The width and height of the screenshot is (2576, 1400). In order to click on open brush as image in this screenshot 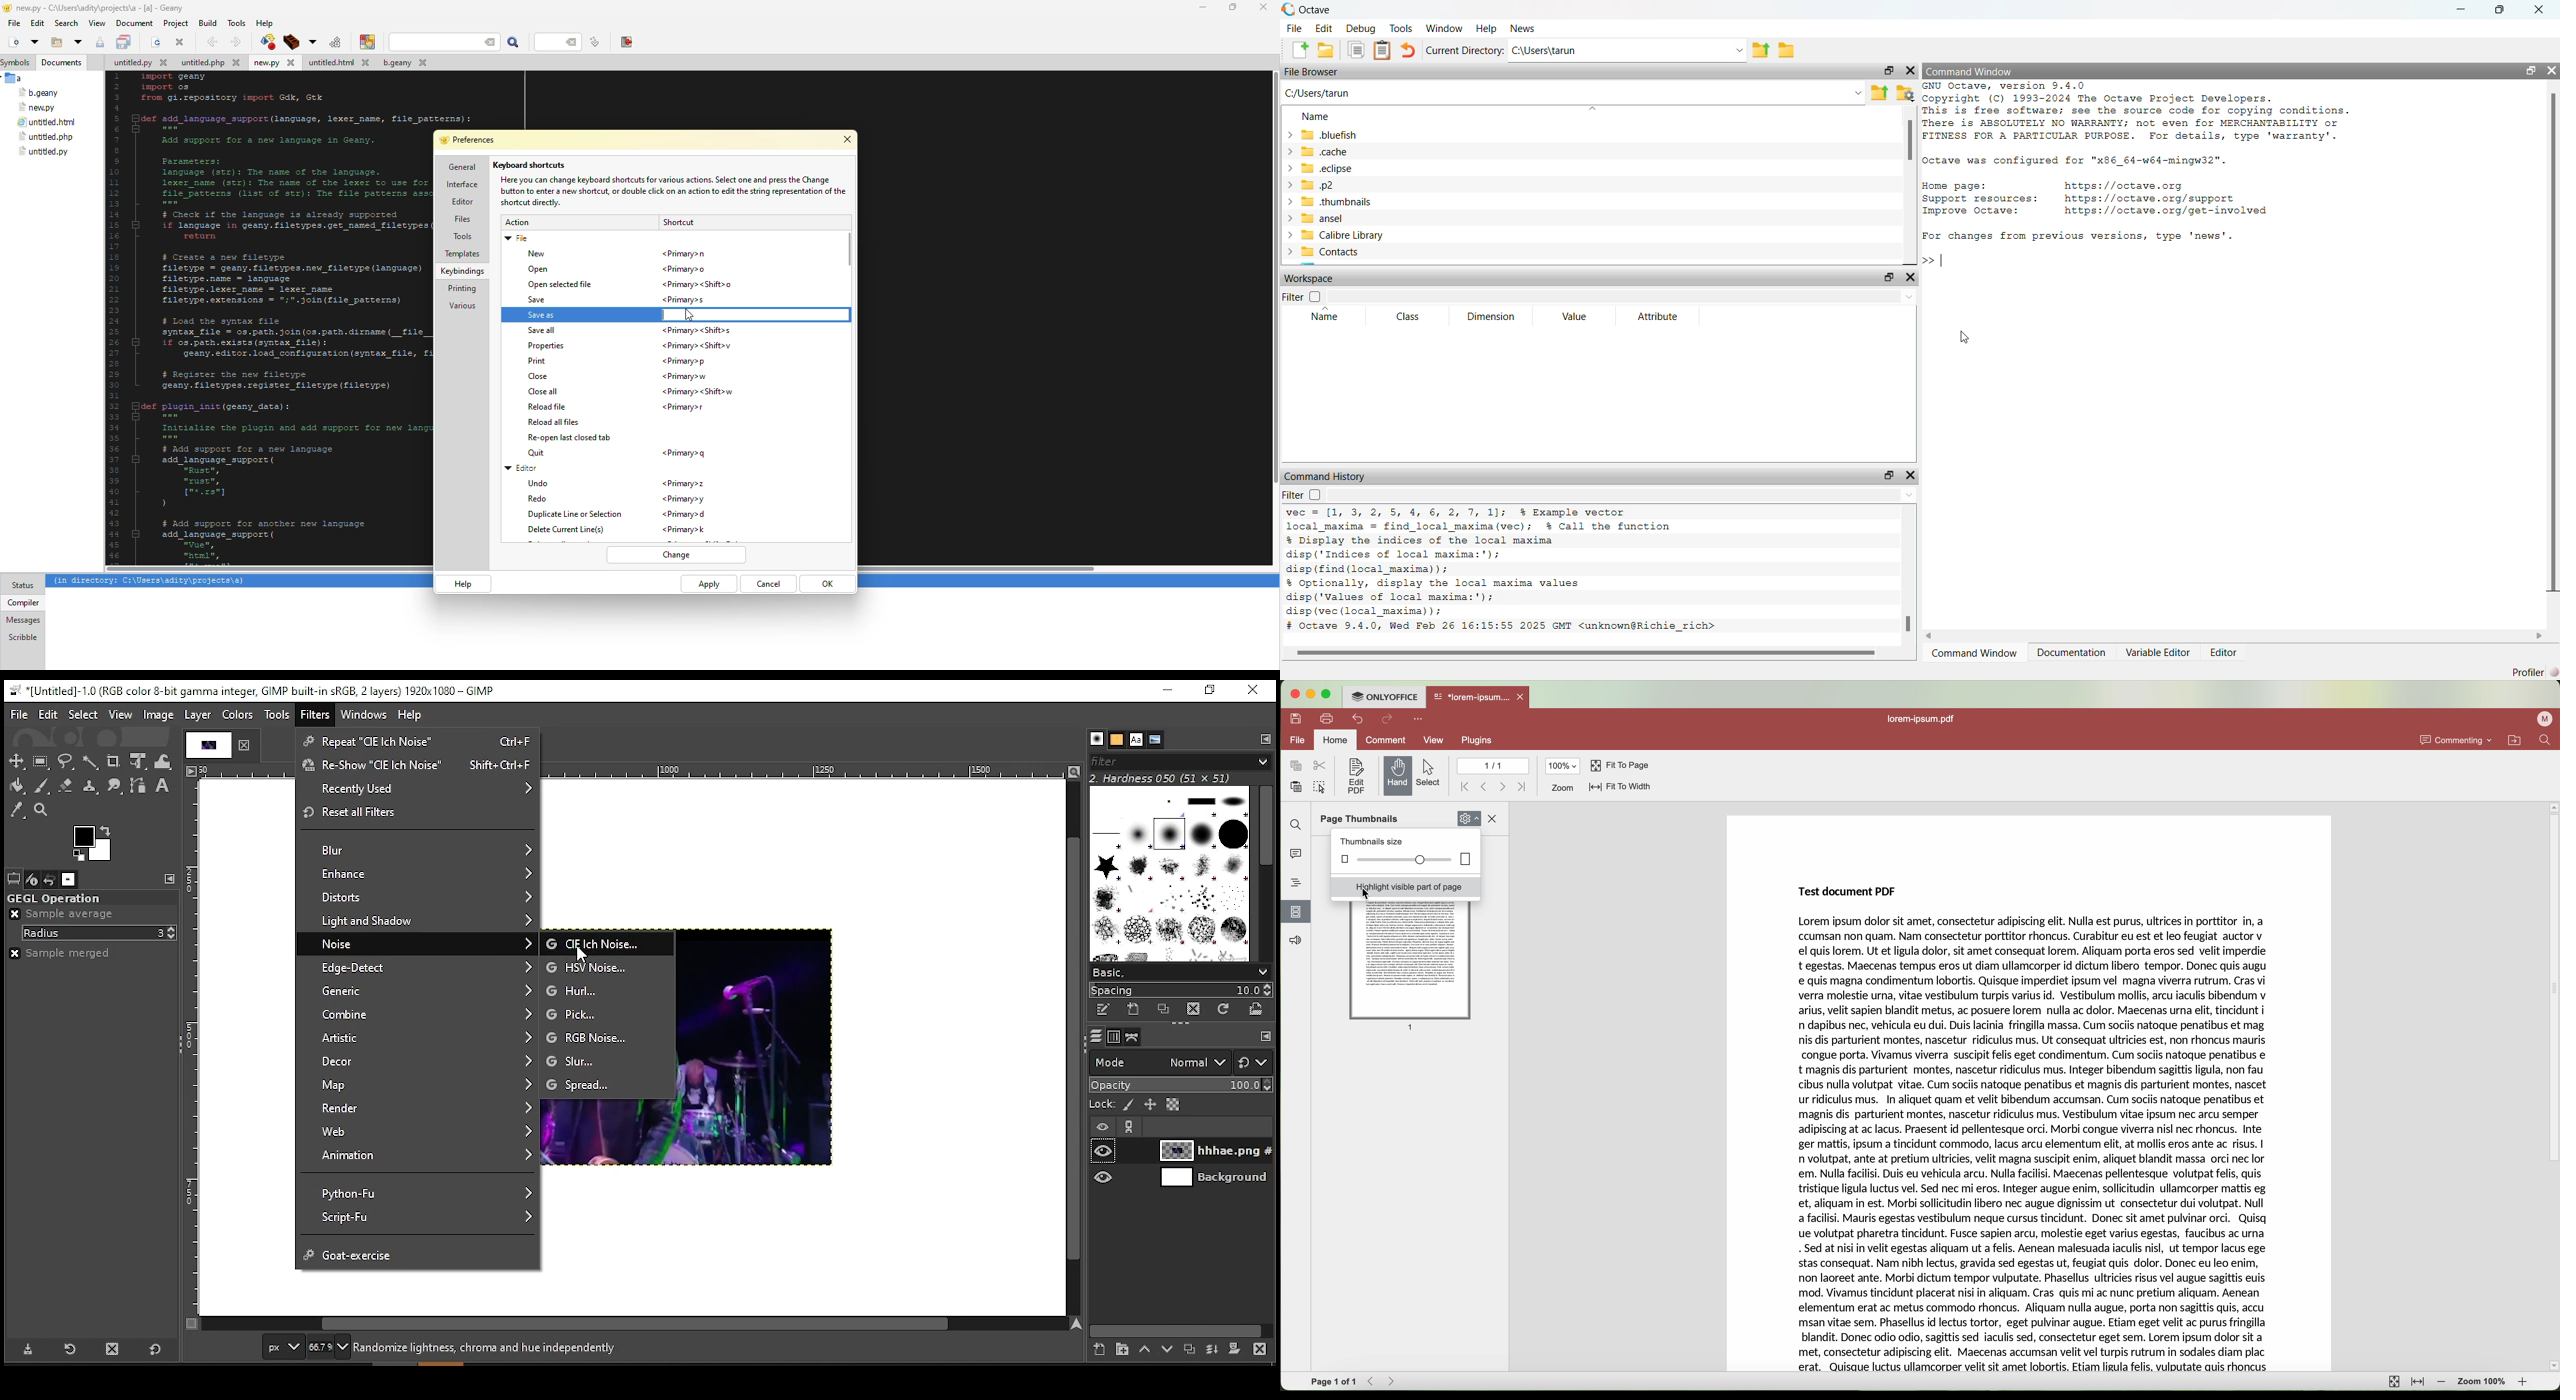, I will do `click(1256, 1011)`.